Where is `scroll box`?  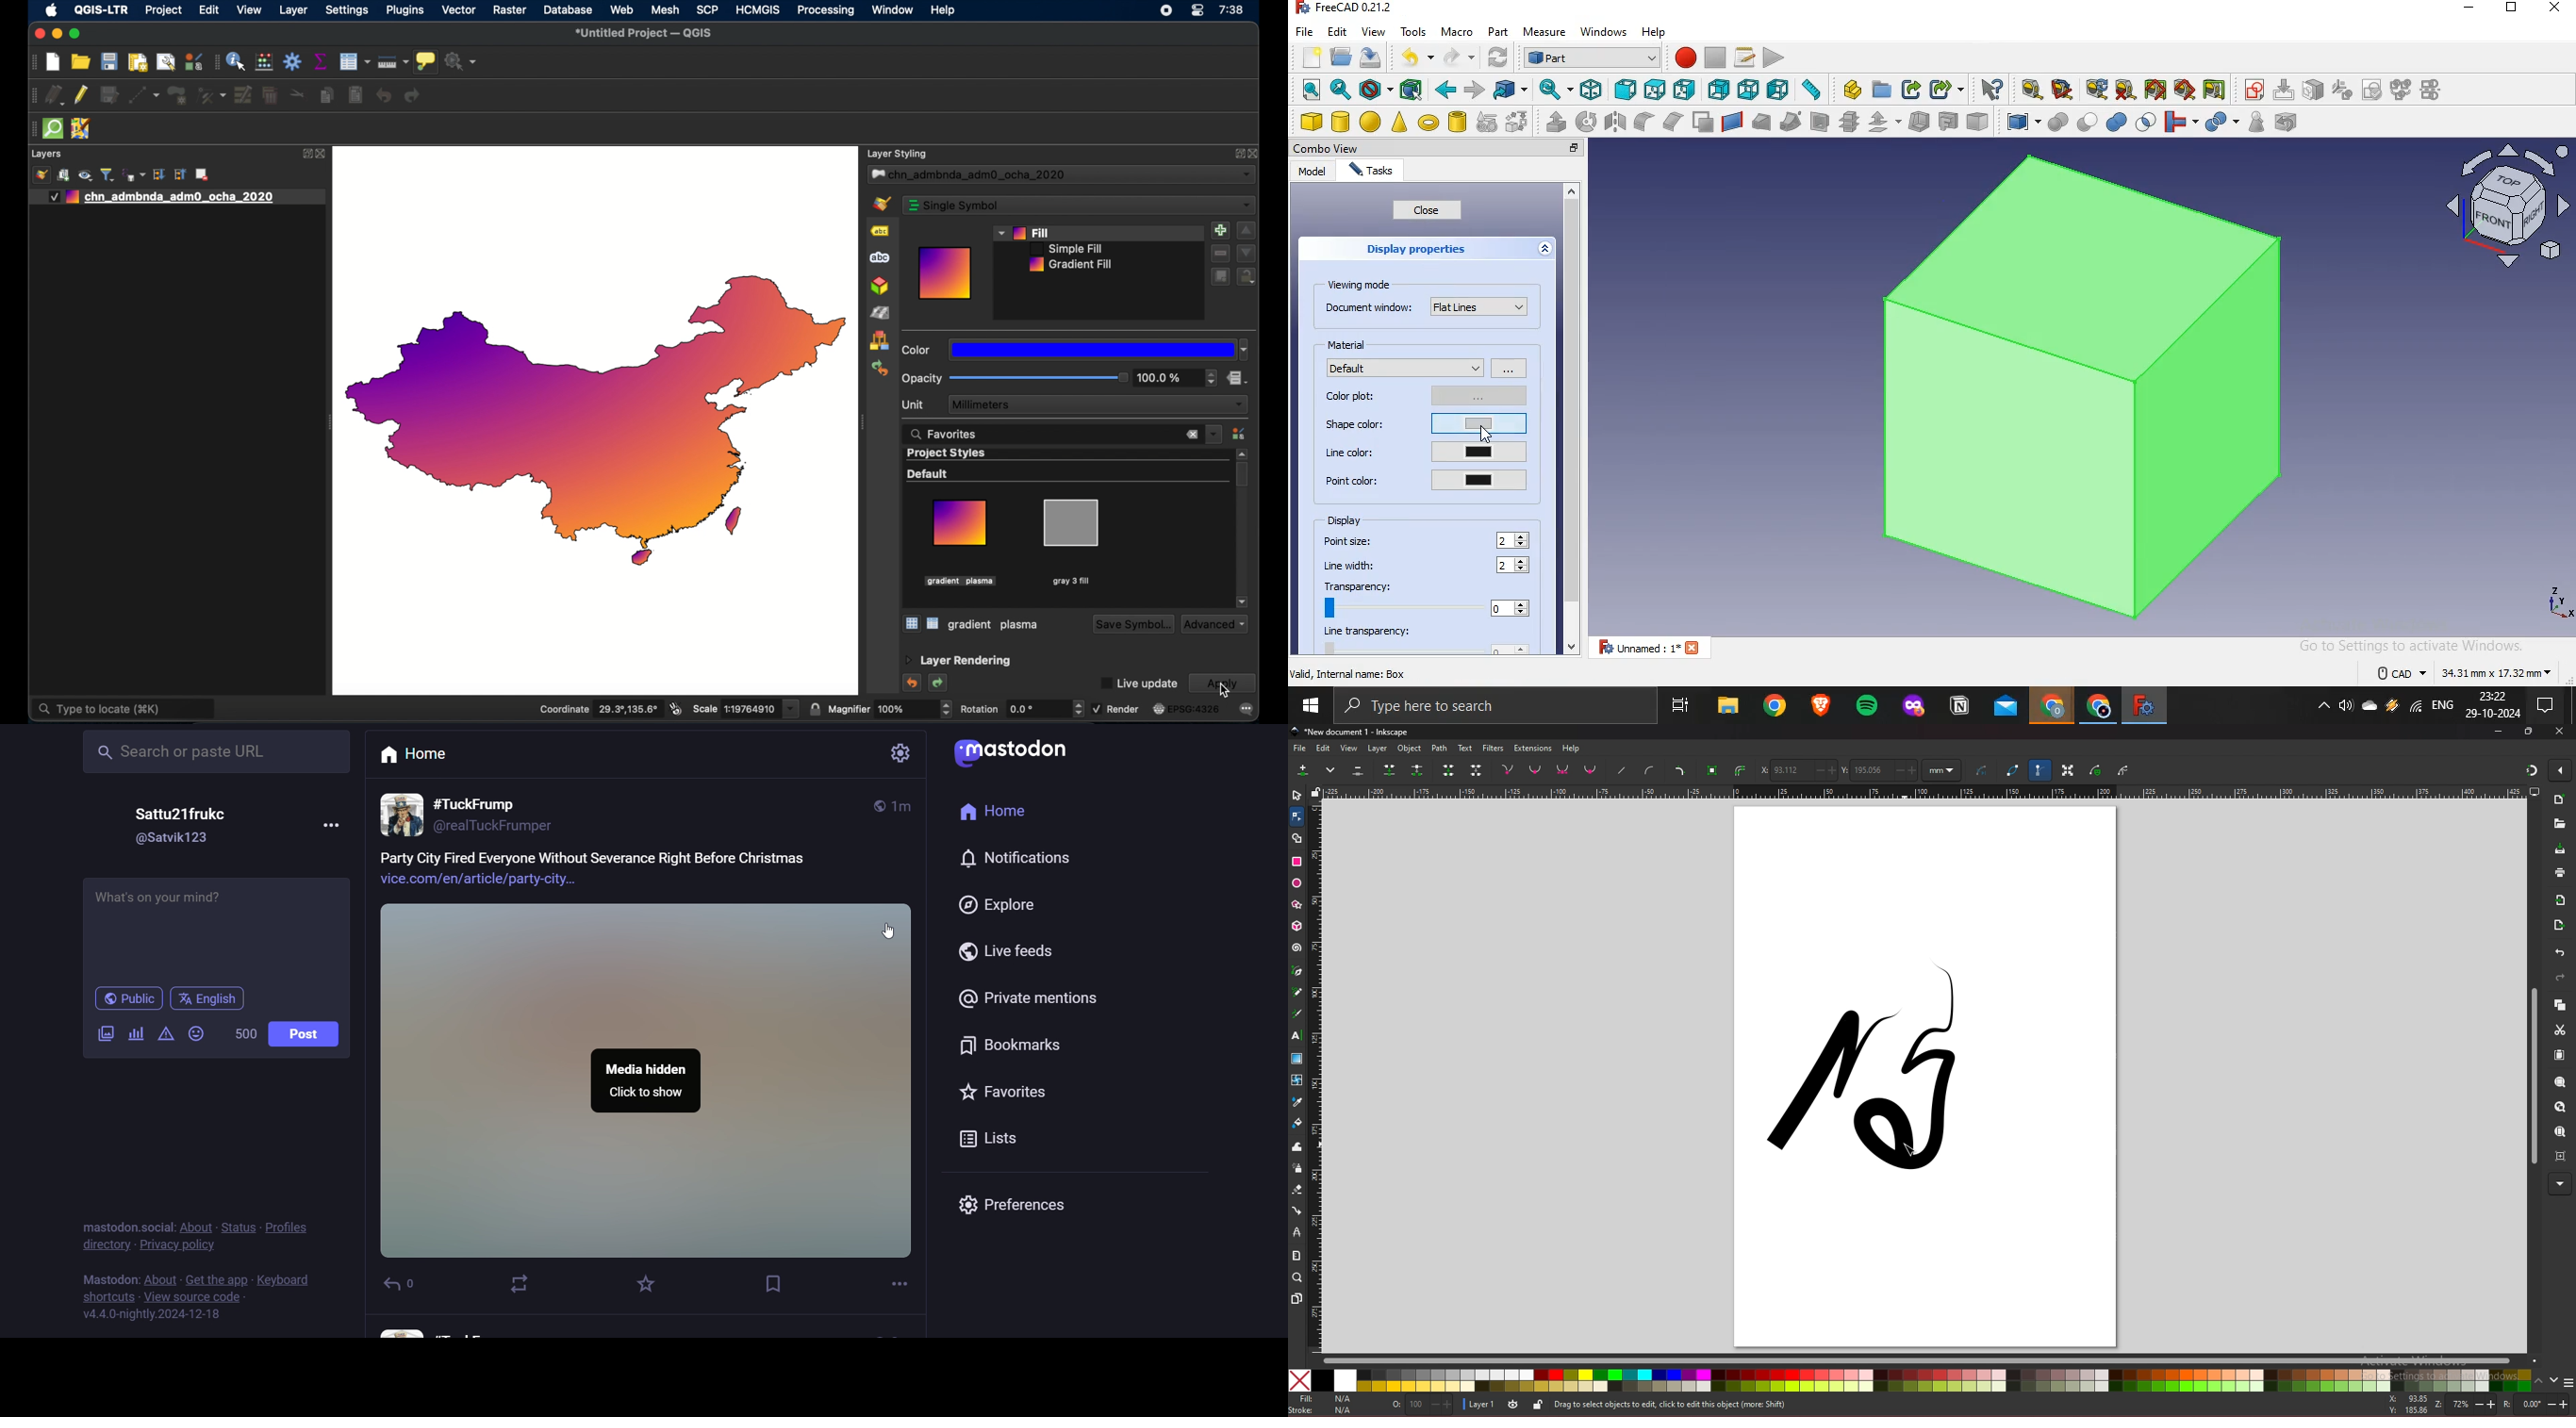
scroll box is located at coordinates (1242, 475).